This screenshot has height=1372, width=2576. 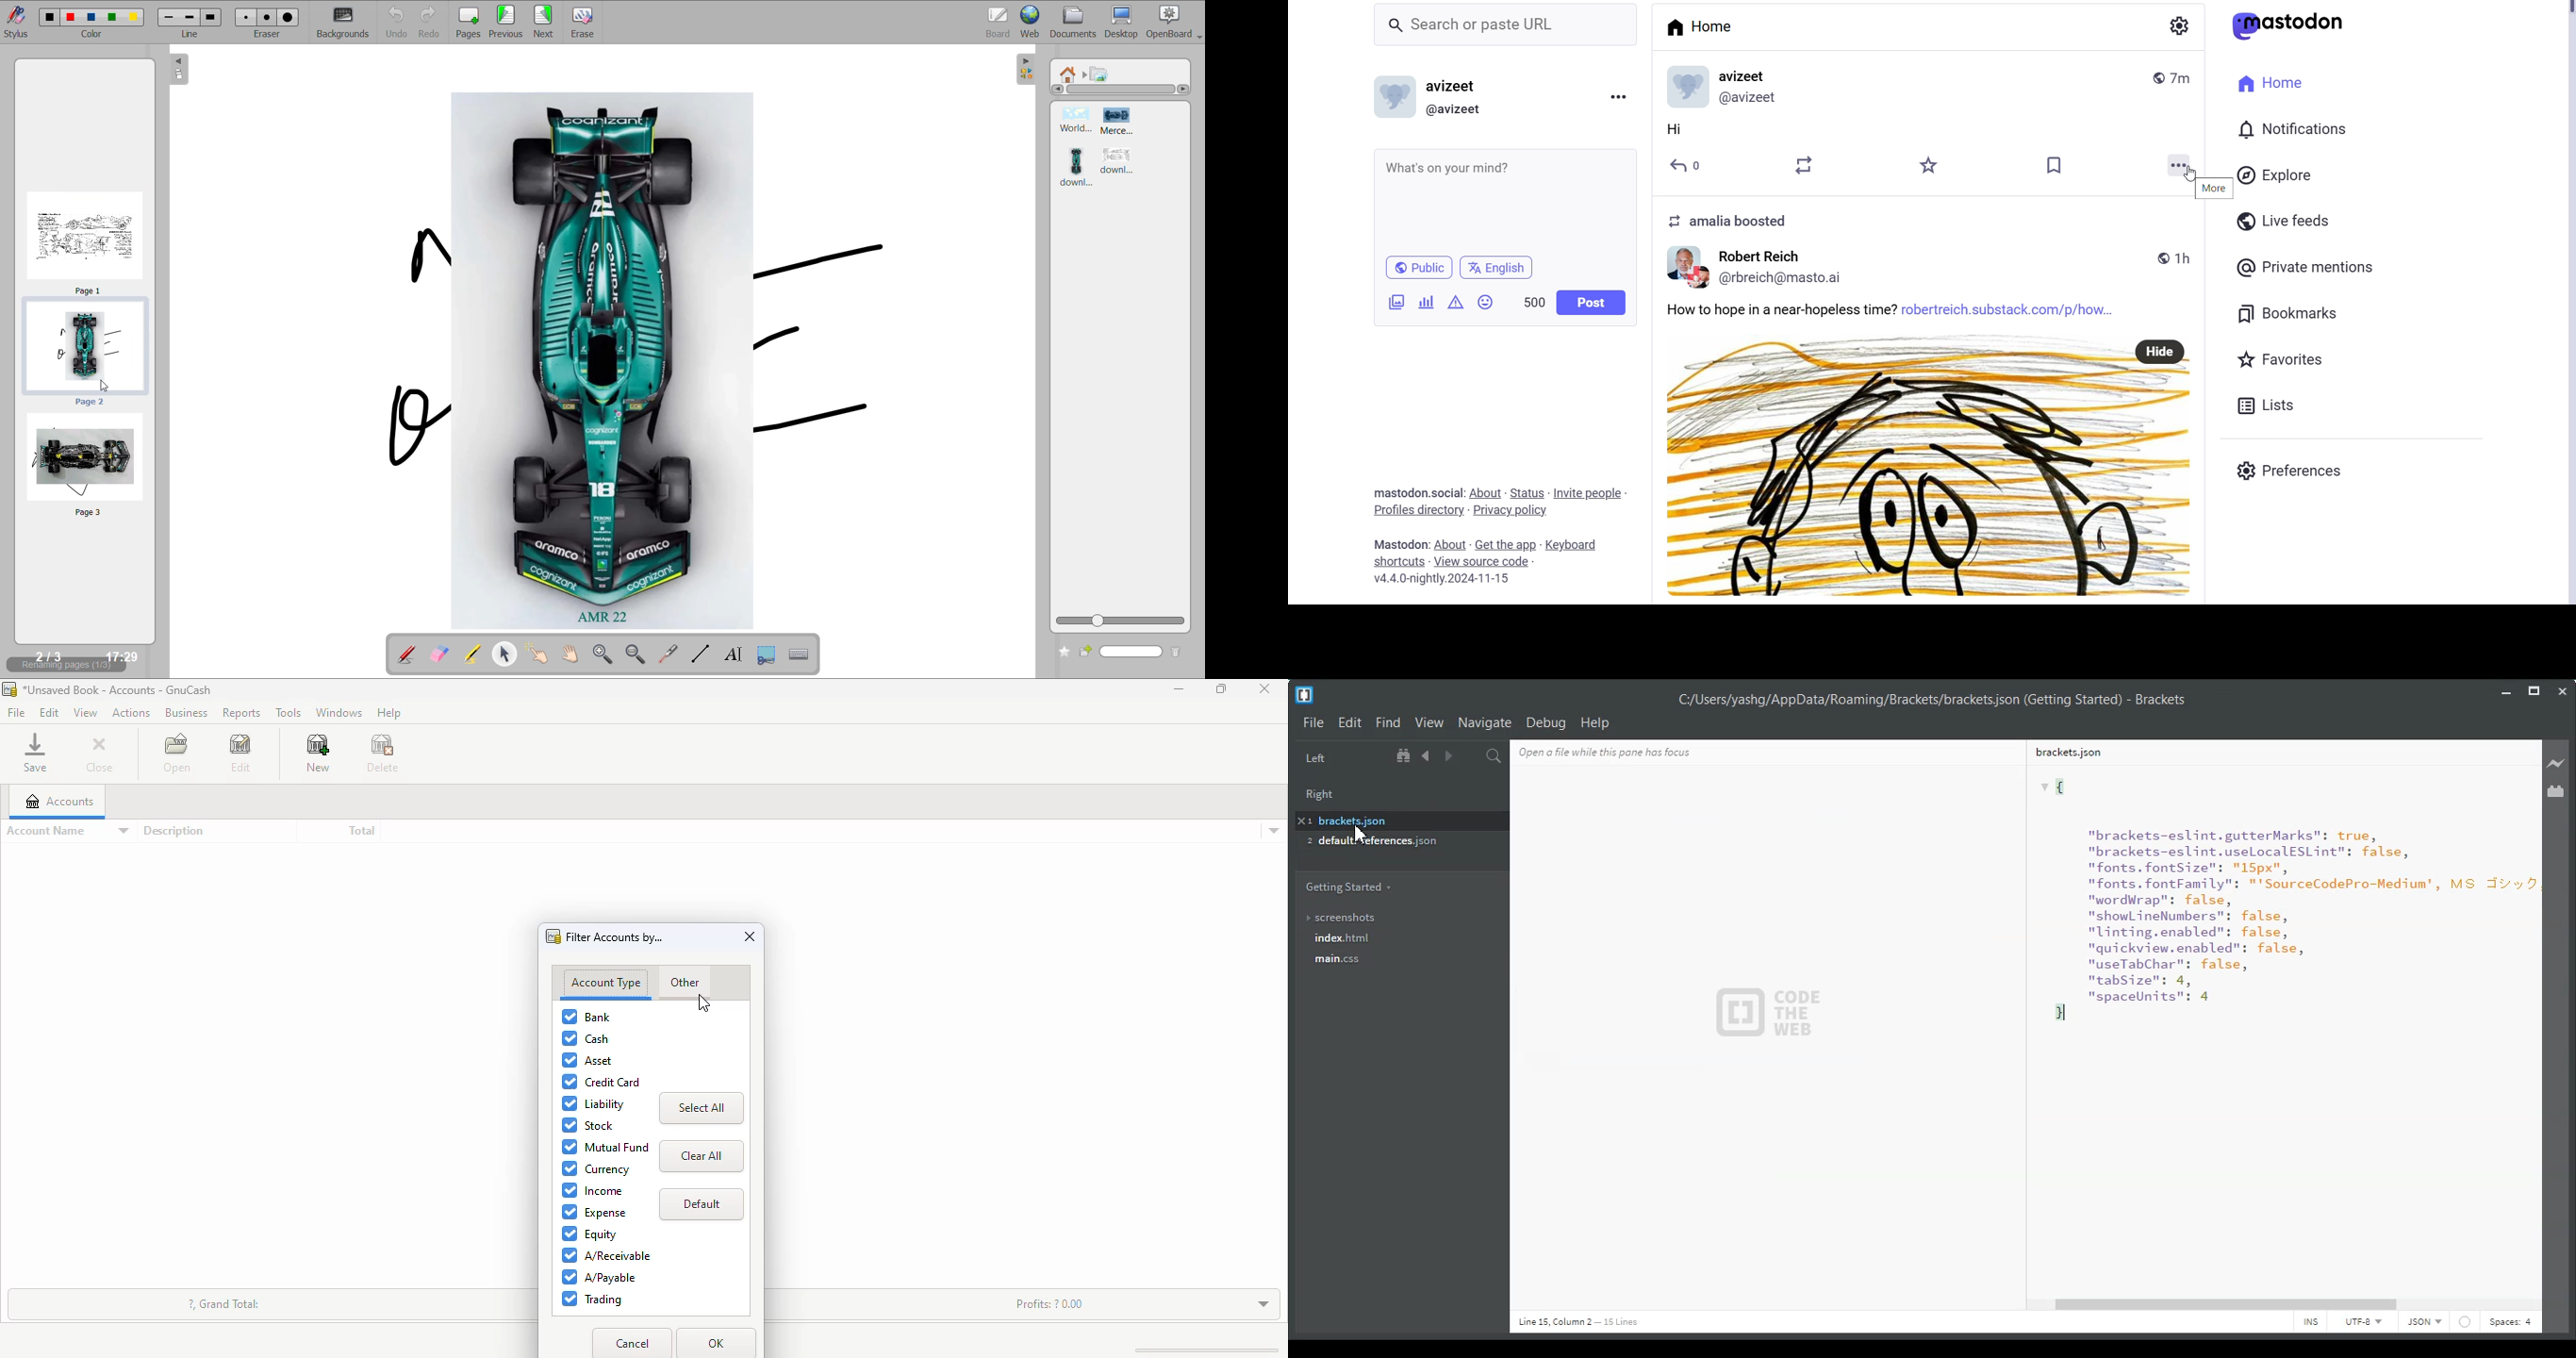 What do you see at coordinates (1496, 267) in the screenshot?
I see `Language` at bounding box center [1496, 267].